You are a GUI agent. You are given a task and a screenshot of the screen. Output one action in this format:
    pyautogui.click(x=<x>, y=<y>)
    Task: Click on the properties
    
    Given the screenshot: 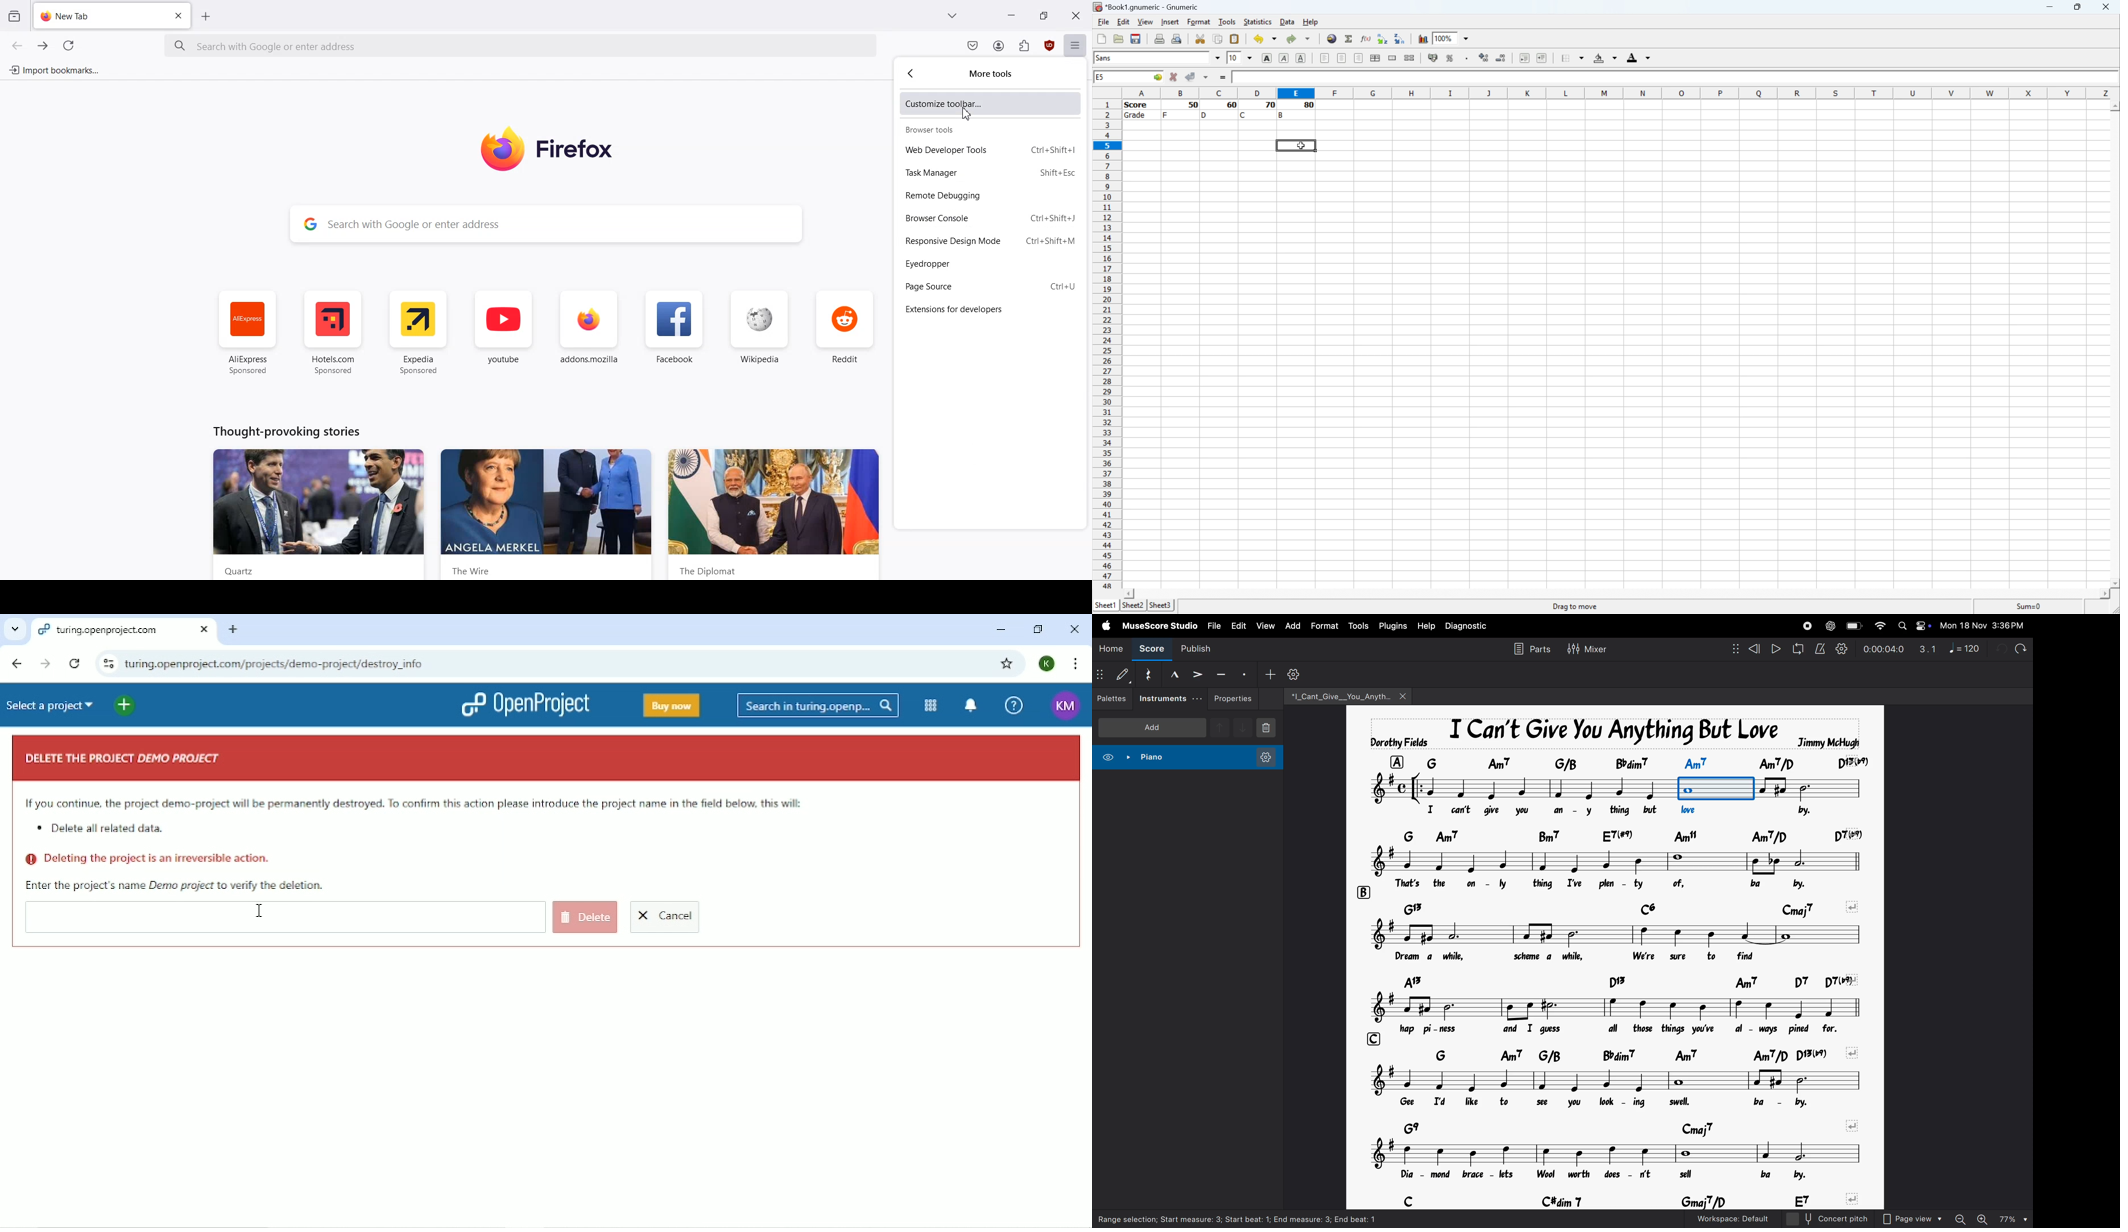 What is the action you would take?
    pyautogui.click(x=1235, y=699)
    